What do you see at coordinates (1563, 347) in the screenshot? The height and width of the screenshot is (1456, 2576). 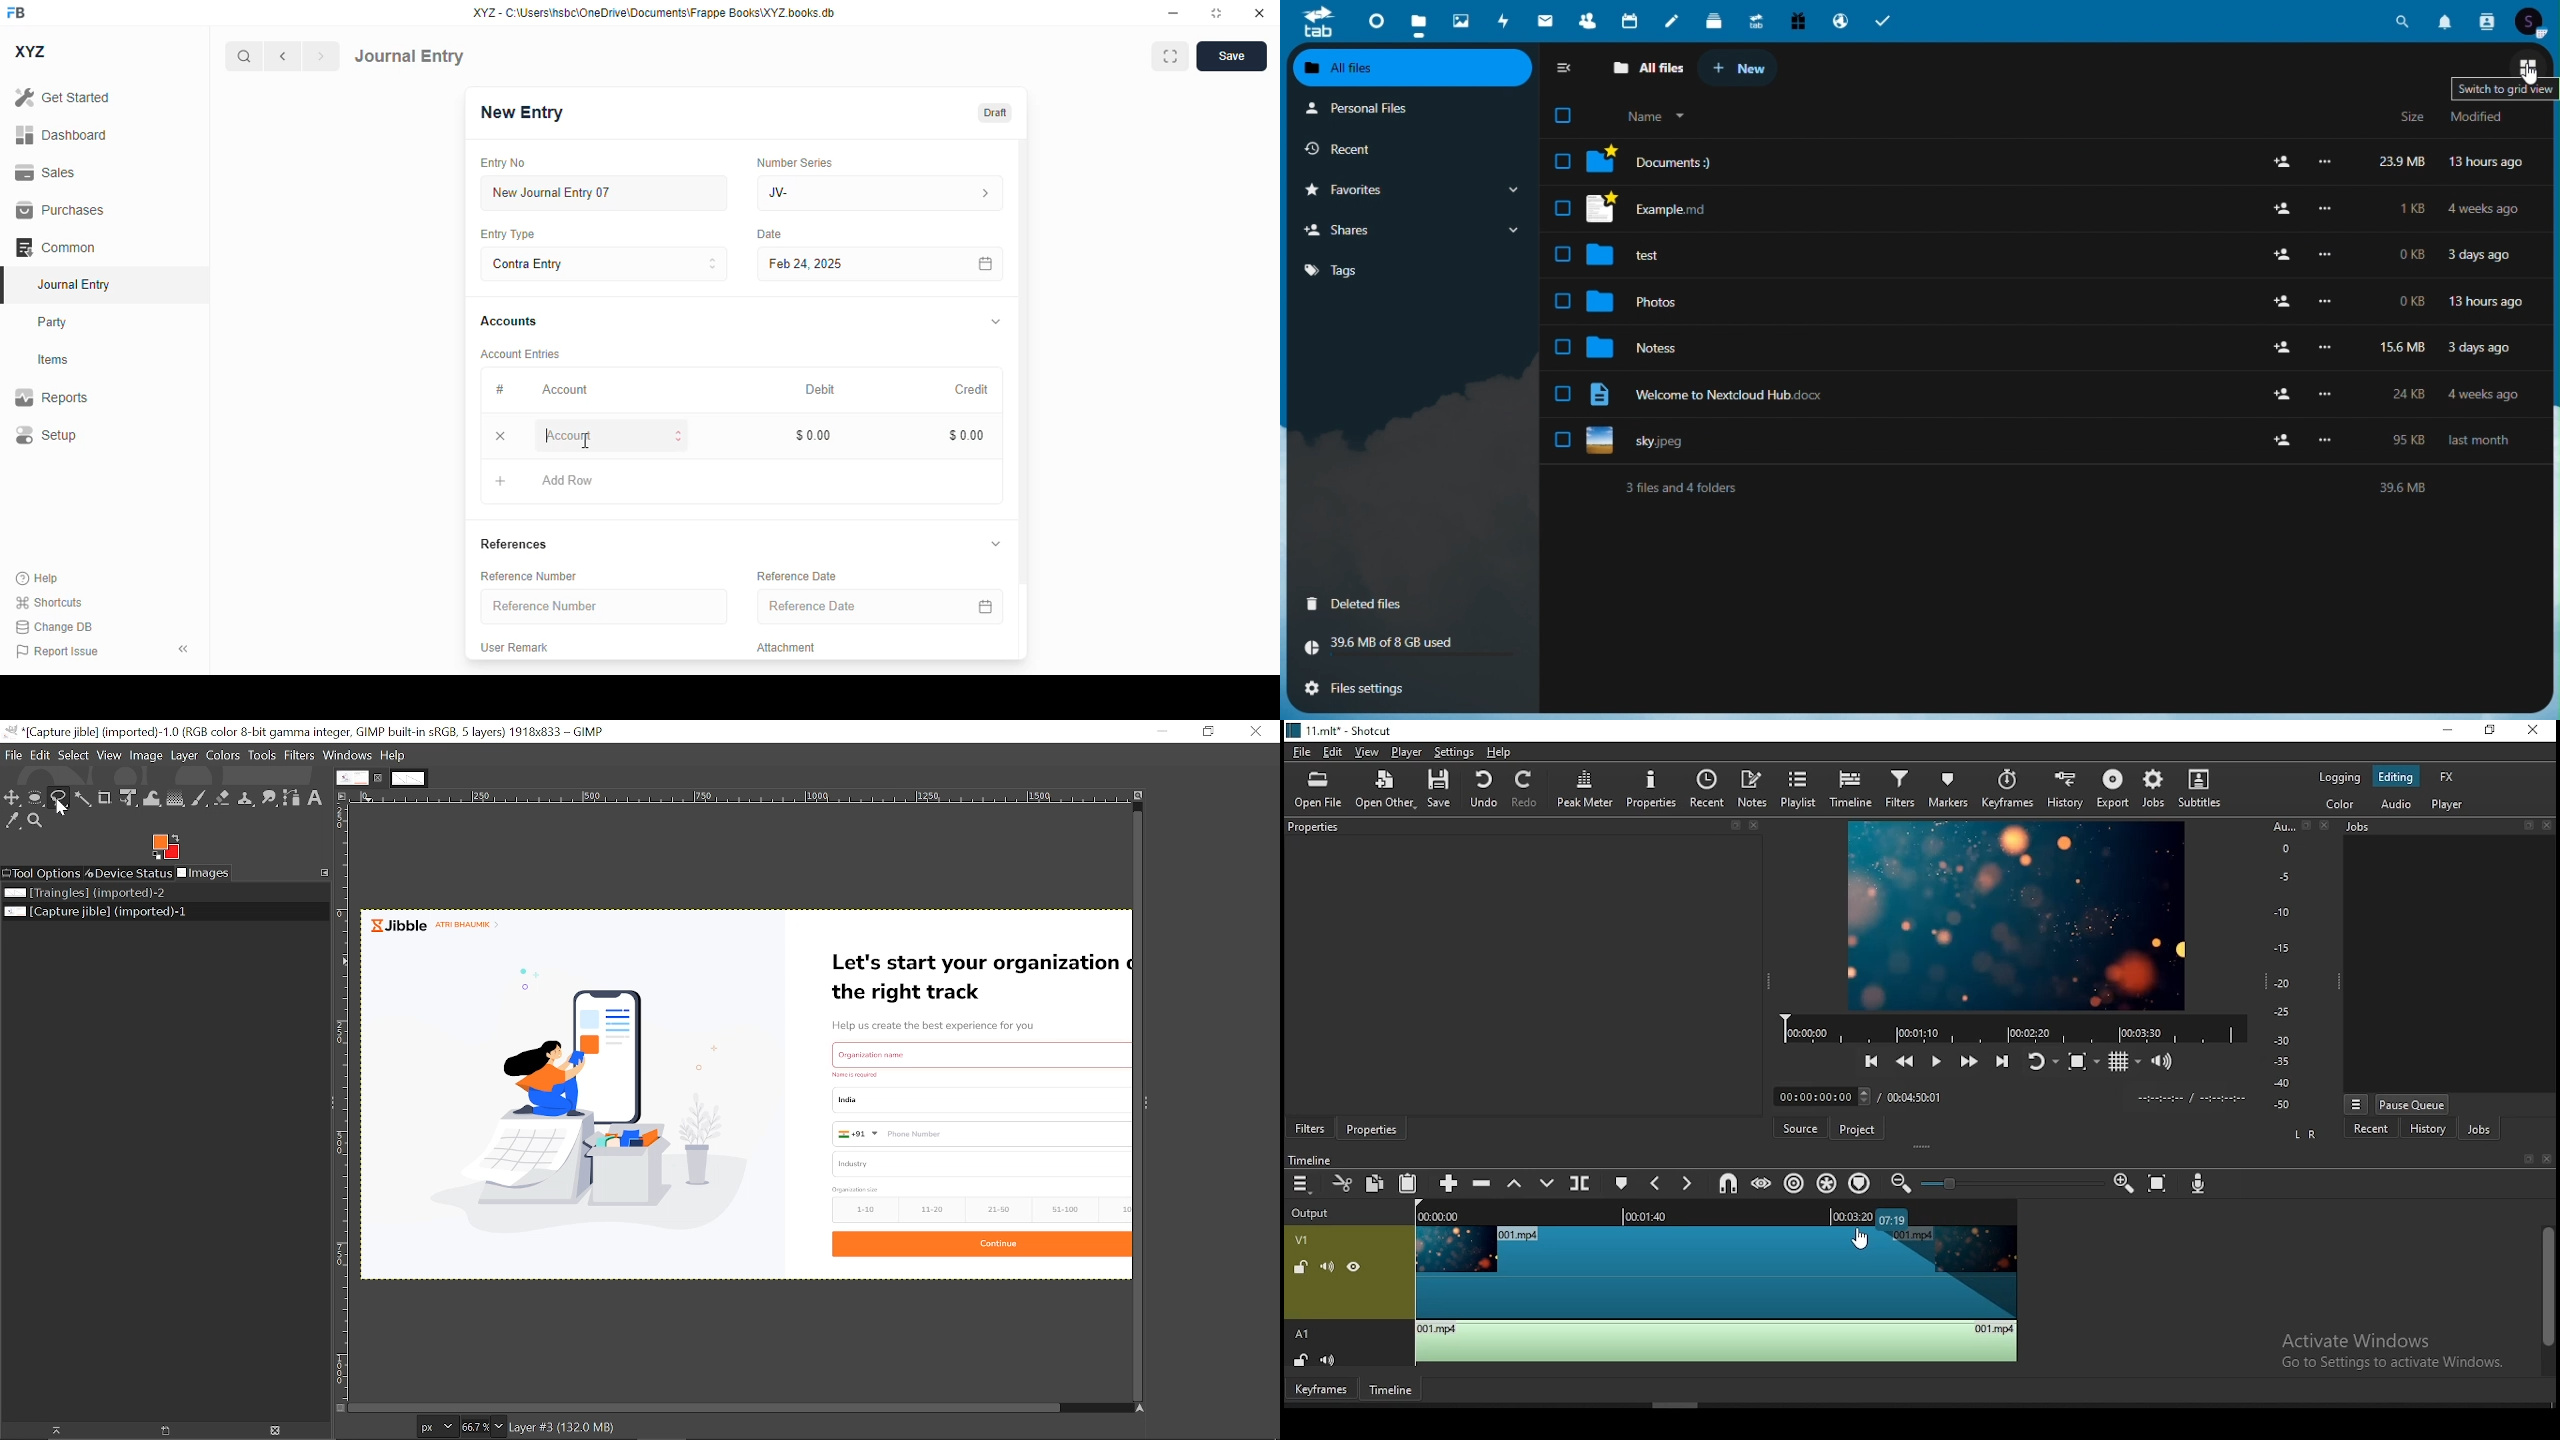 I see `checkbox` at bounding box center [1563, 347].